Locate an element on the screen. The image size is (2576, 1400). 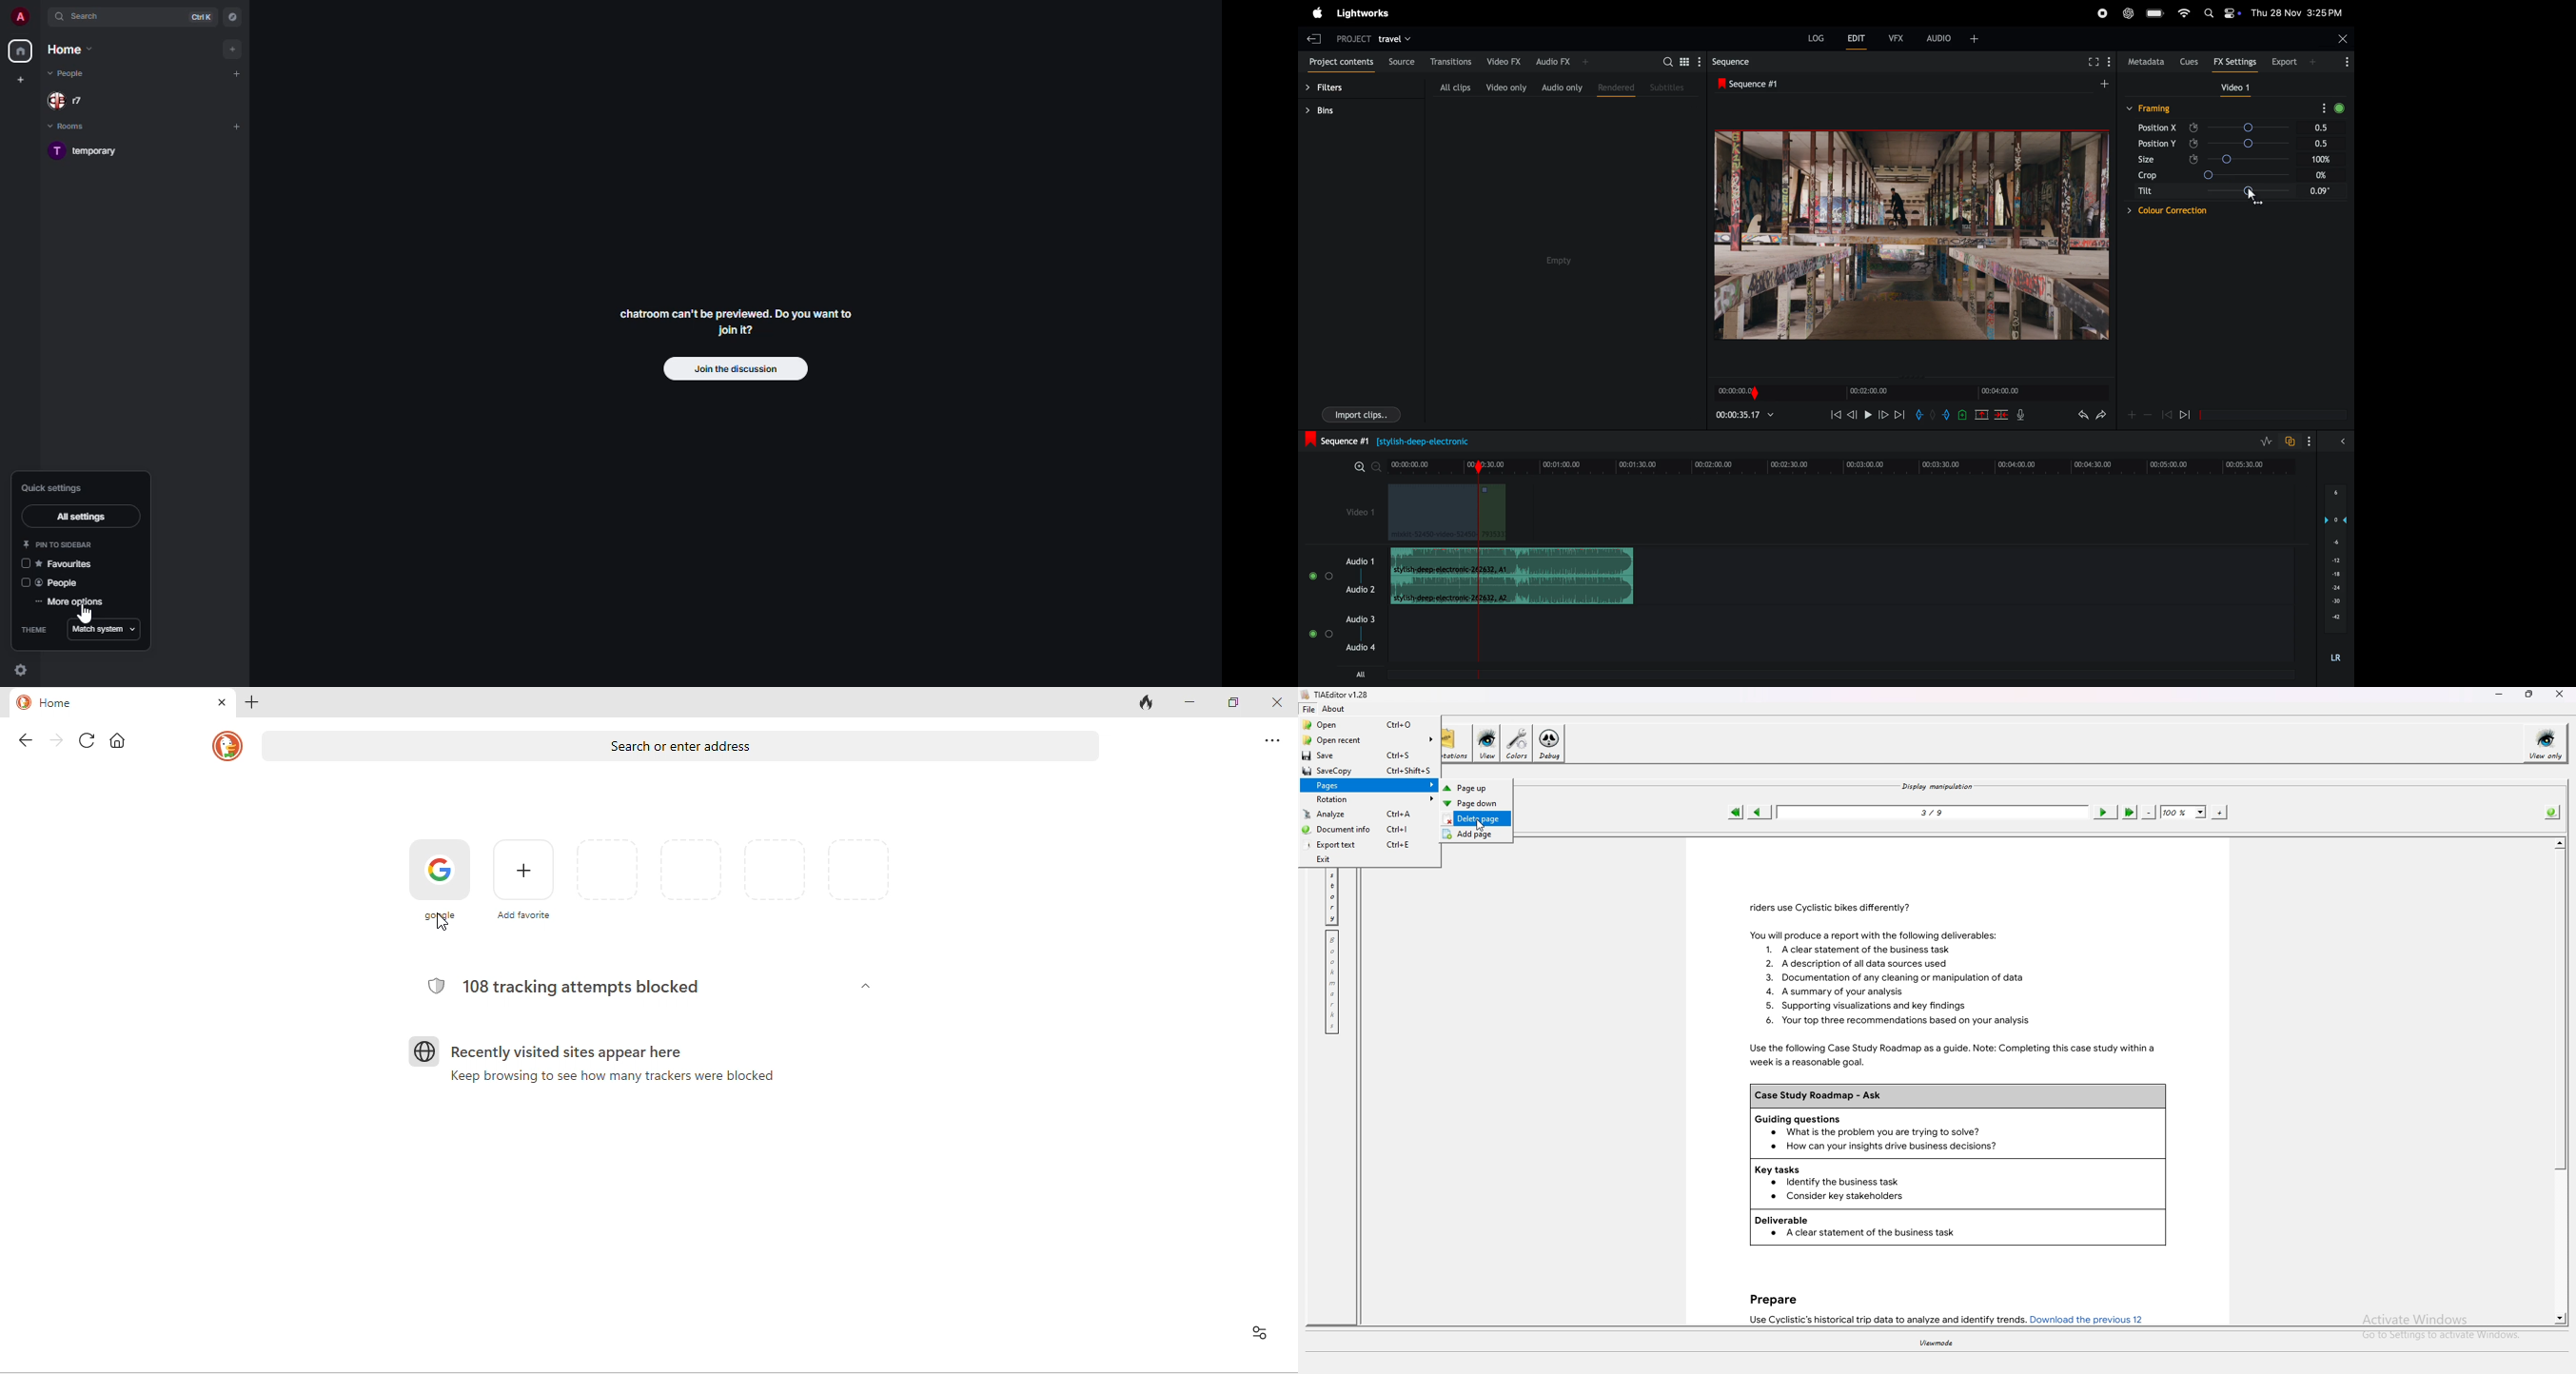
time frames is located at coordinates (1909, 393).